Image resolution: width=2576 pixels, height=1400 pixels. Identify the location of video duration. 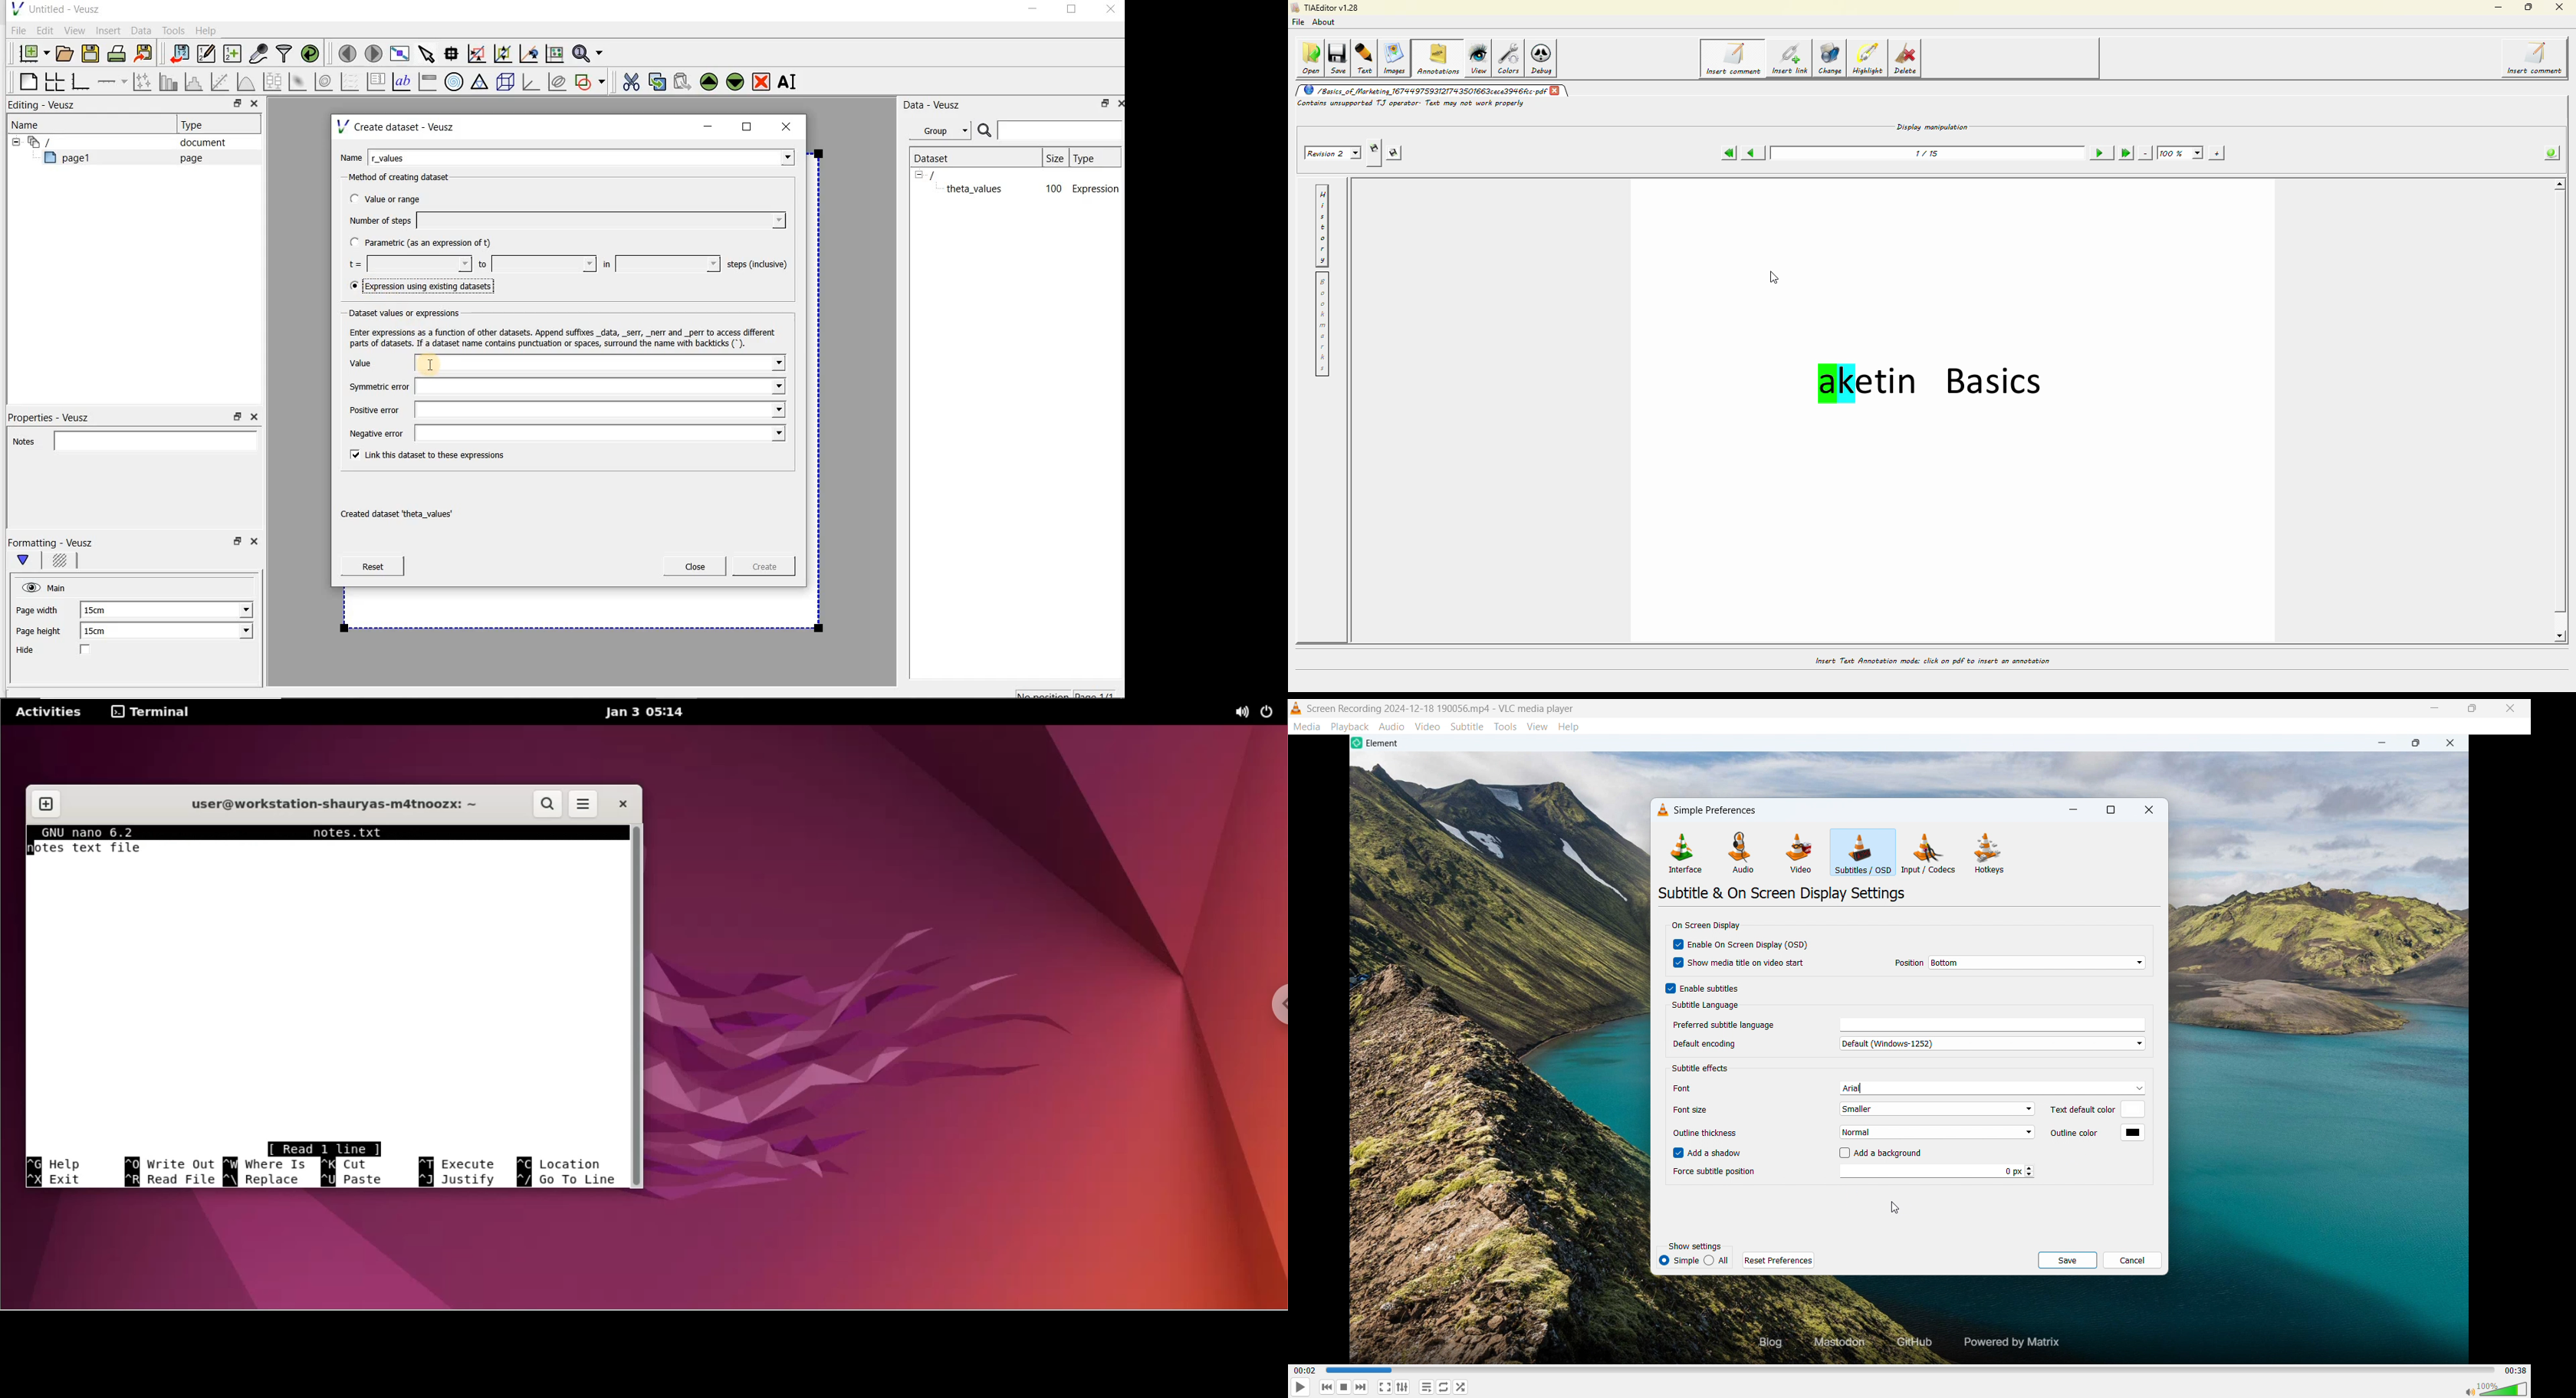
(2516, 1371).